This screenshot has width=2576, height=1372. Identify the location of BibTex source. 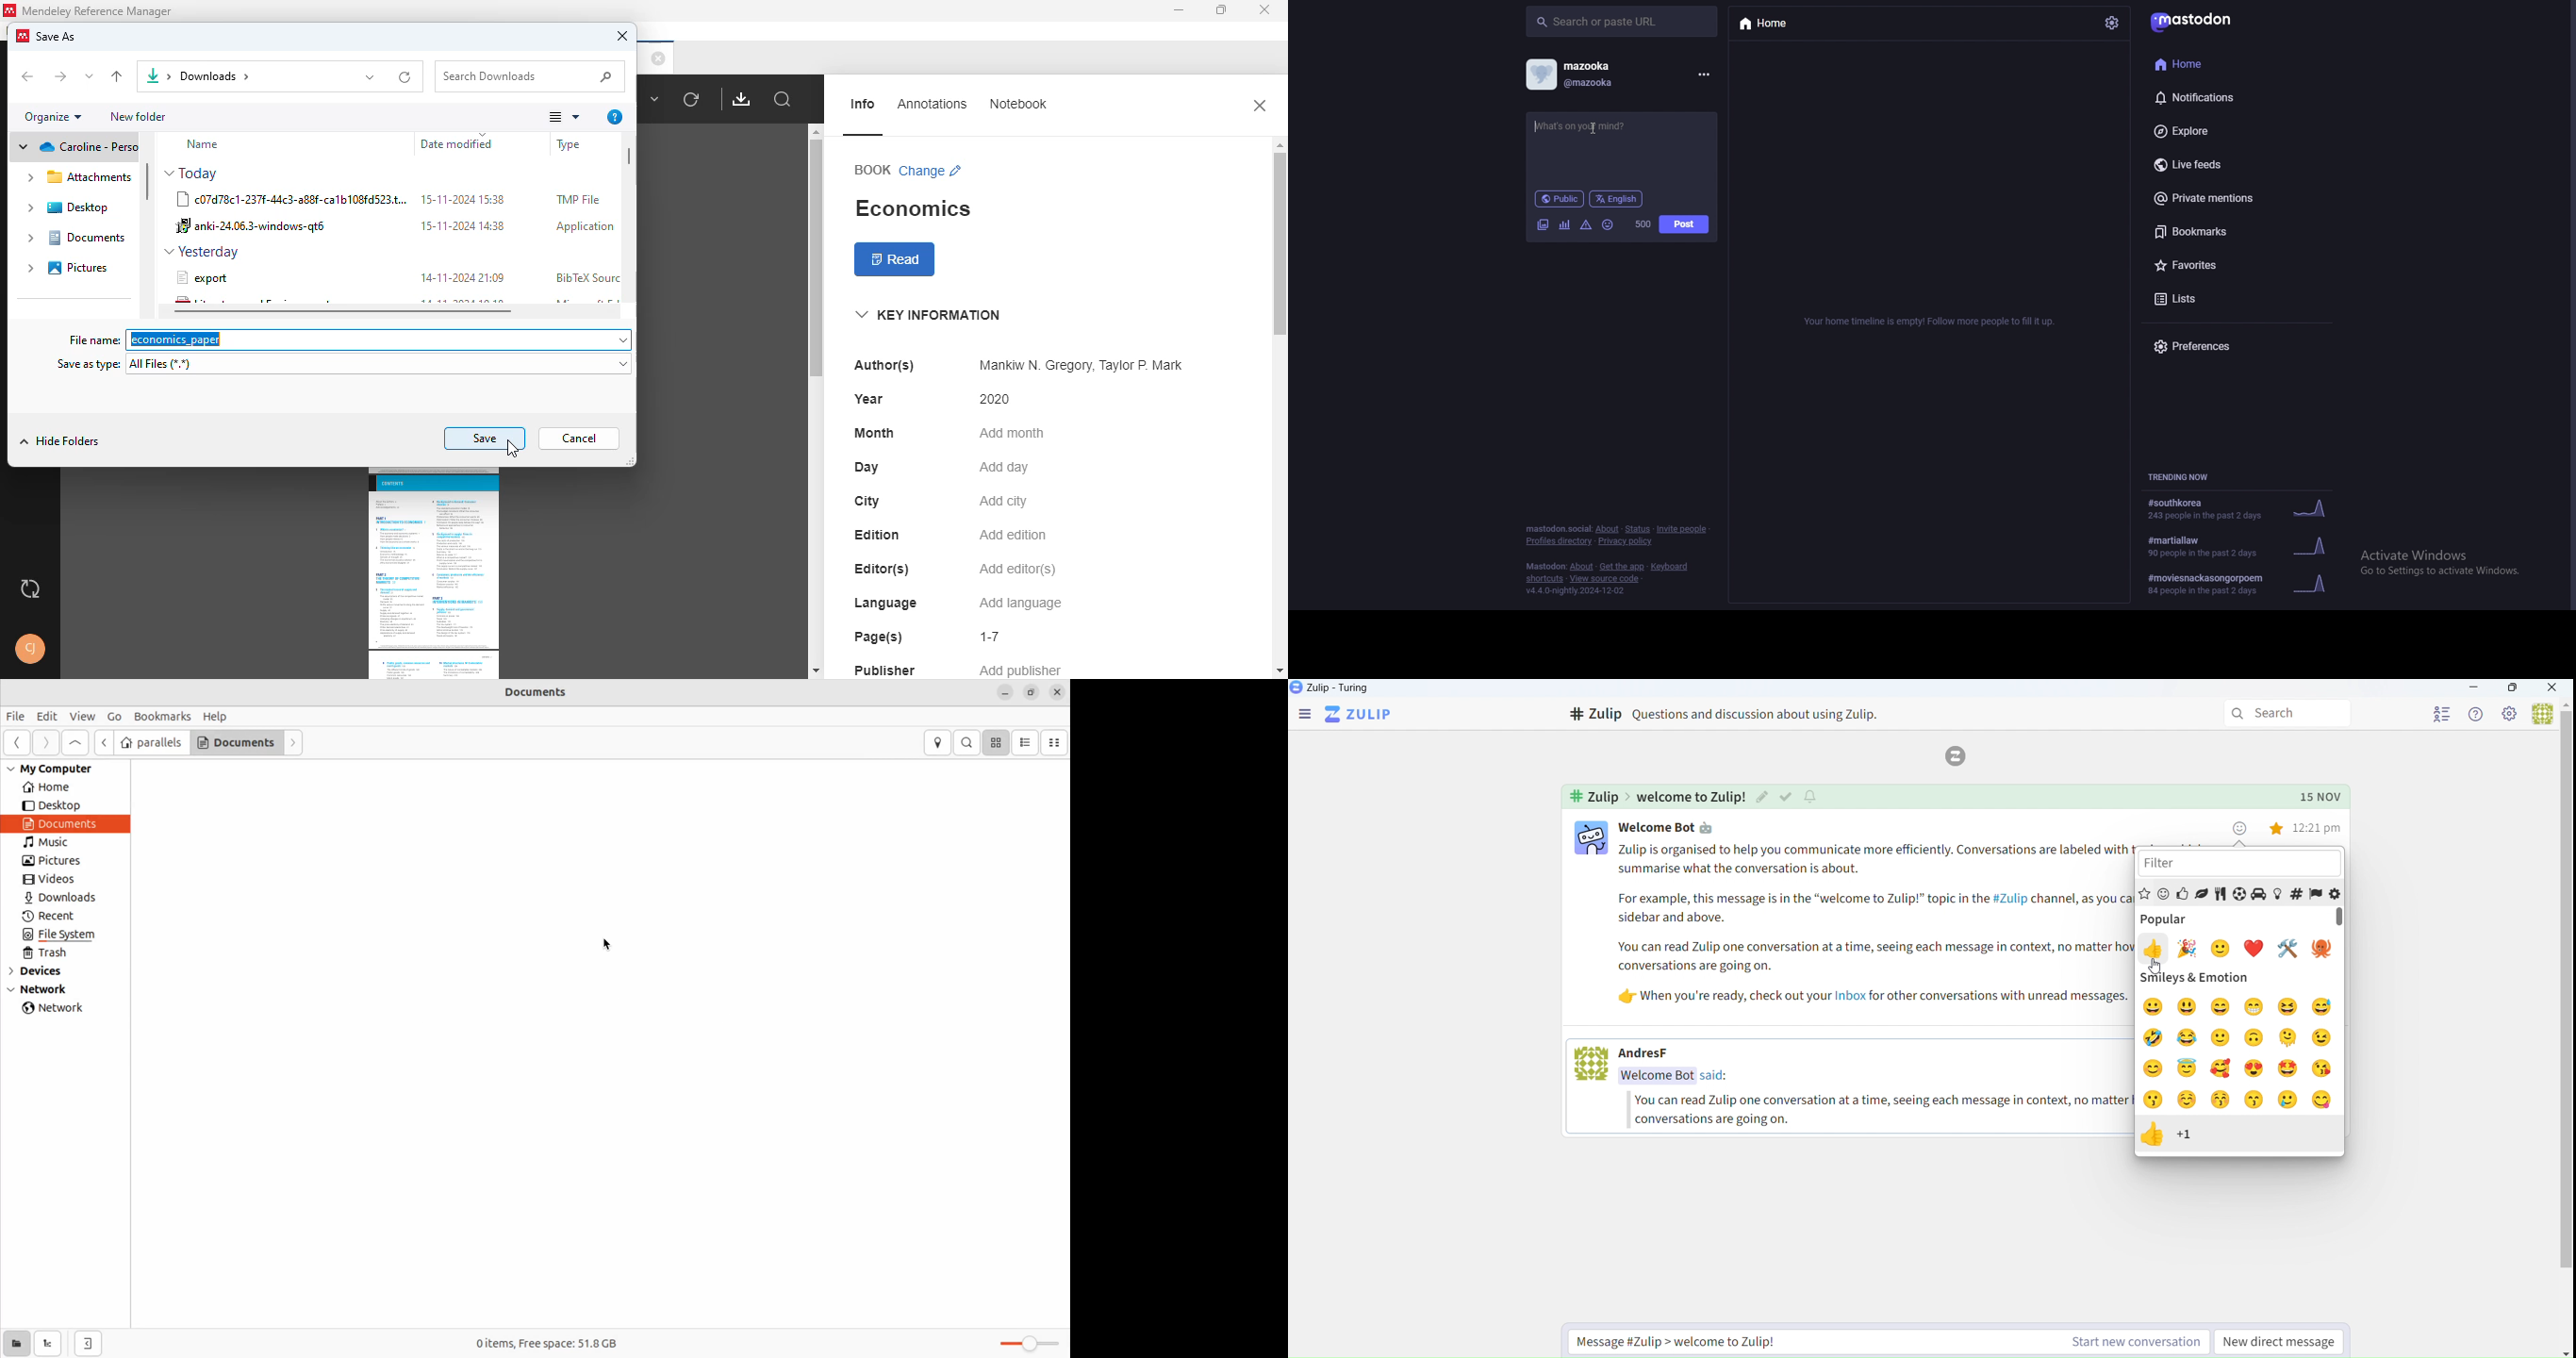
(586, 277).